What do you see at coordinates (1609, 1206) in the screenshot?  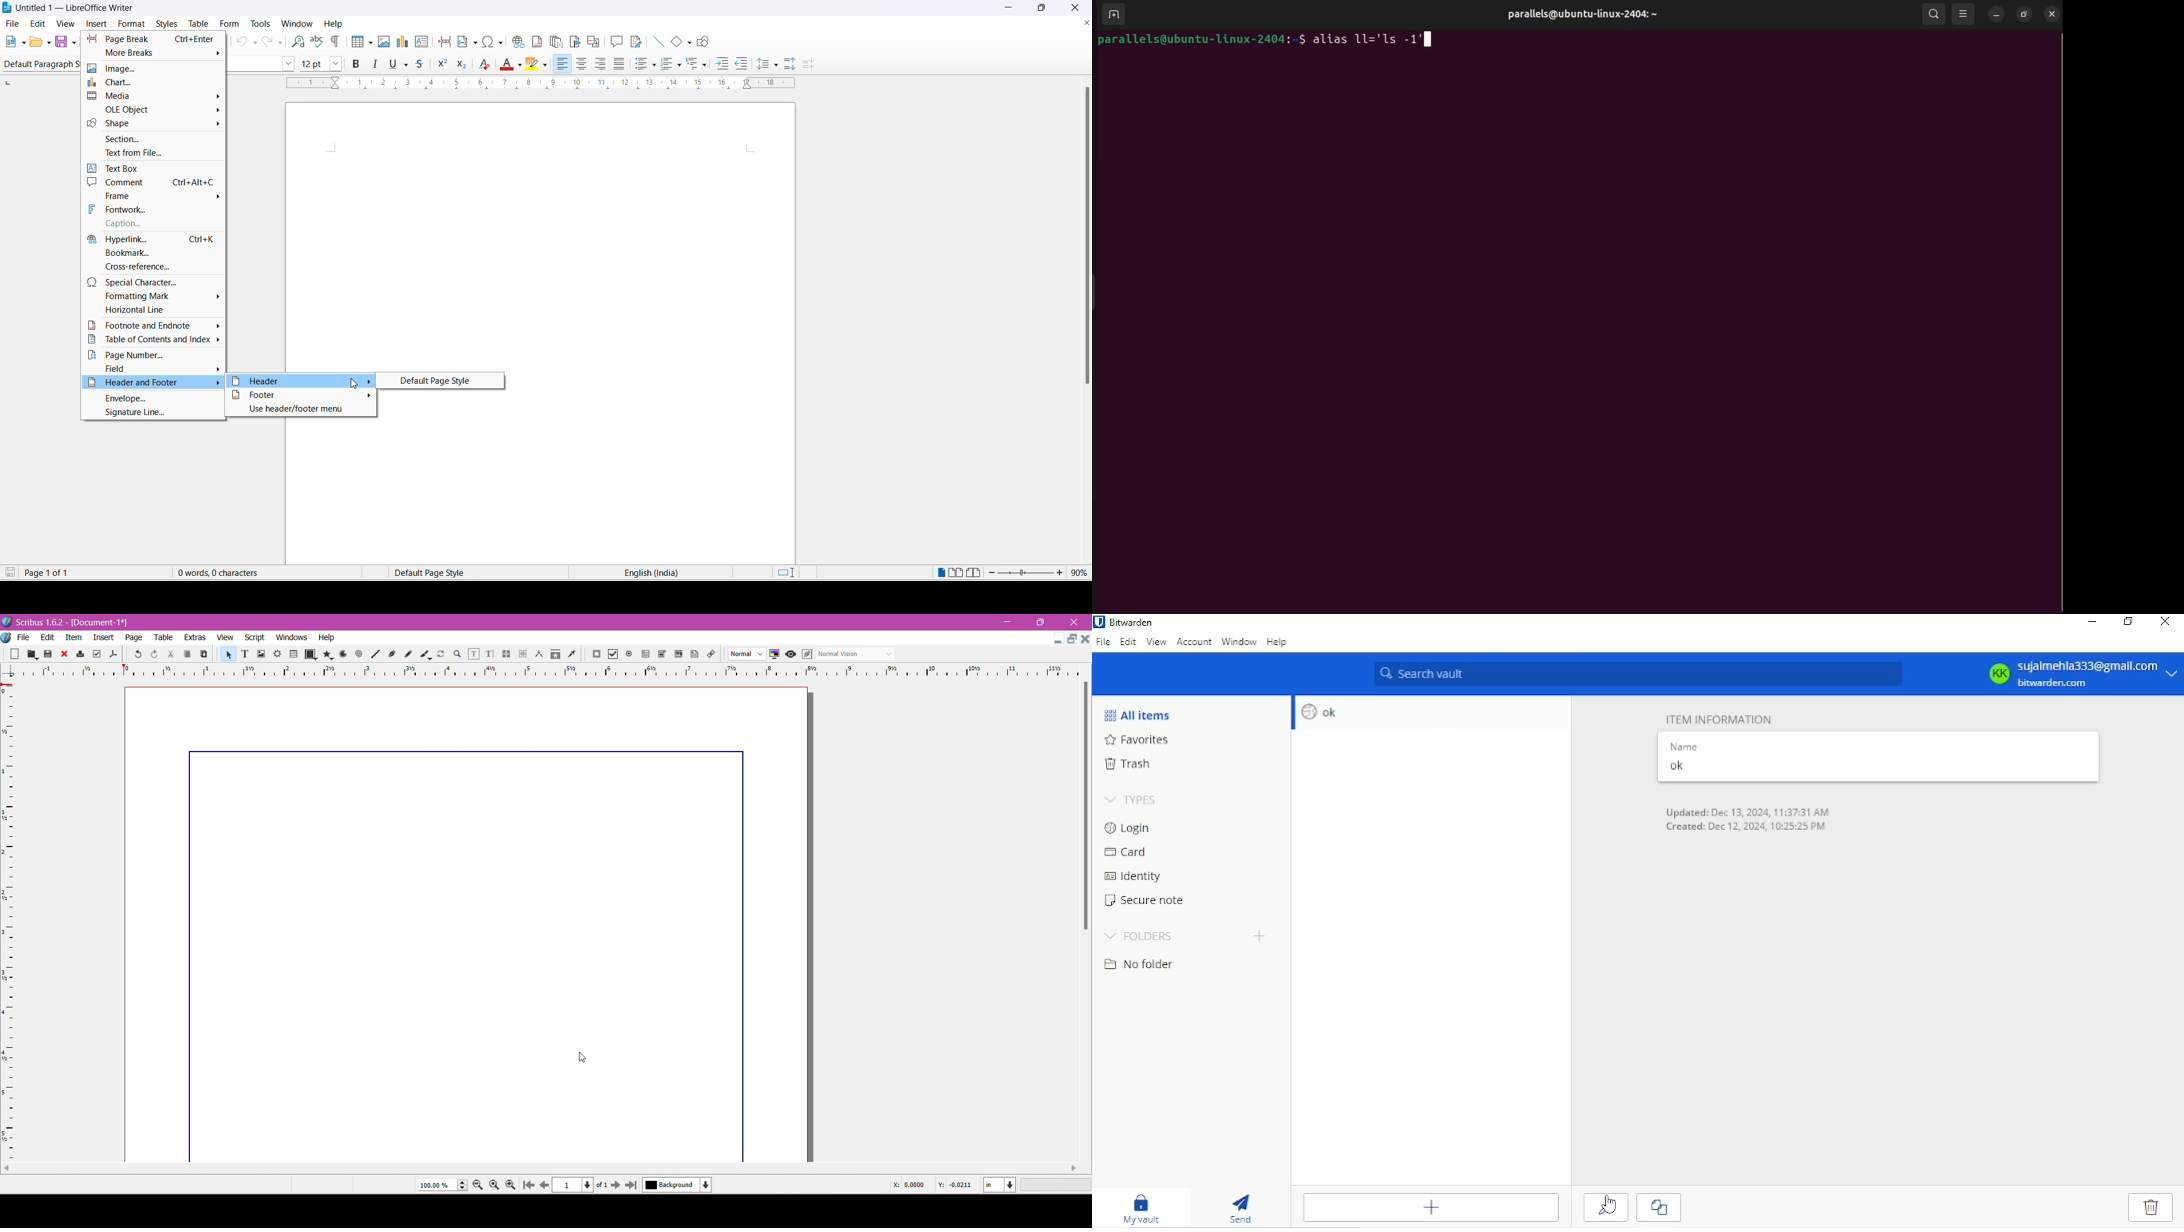 I see `Cursor` at bounding box center [1609, 1206].